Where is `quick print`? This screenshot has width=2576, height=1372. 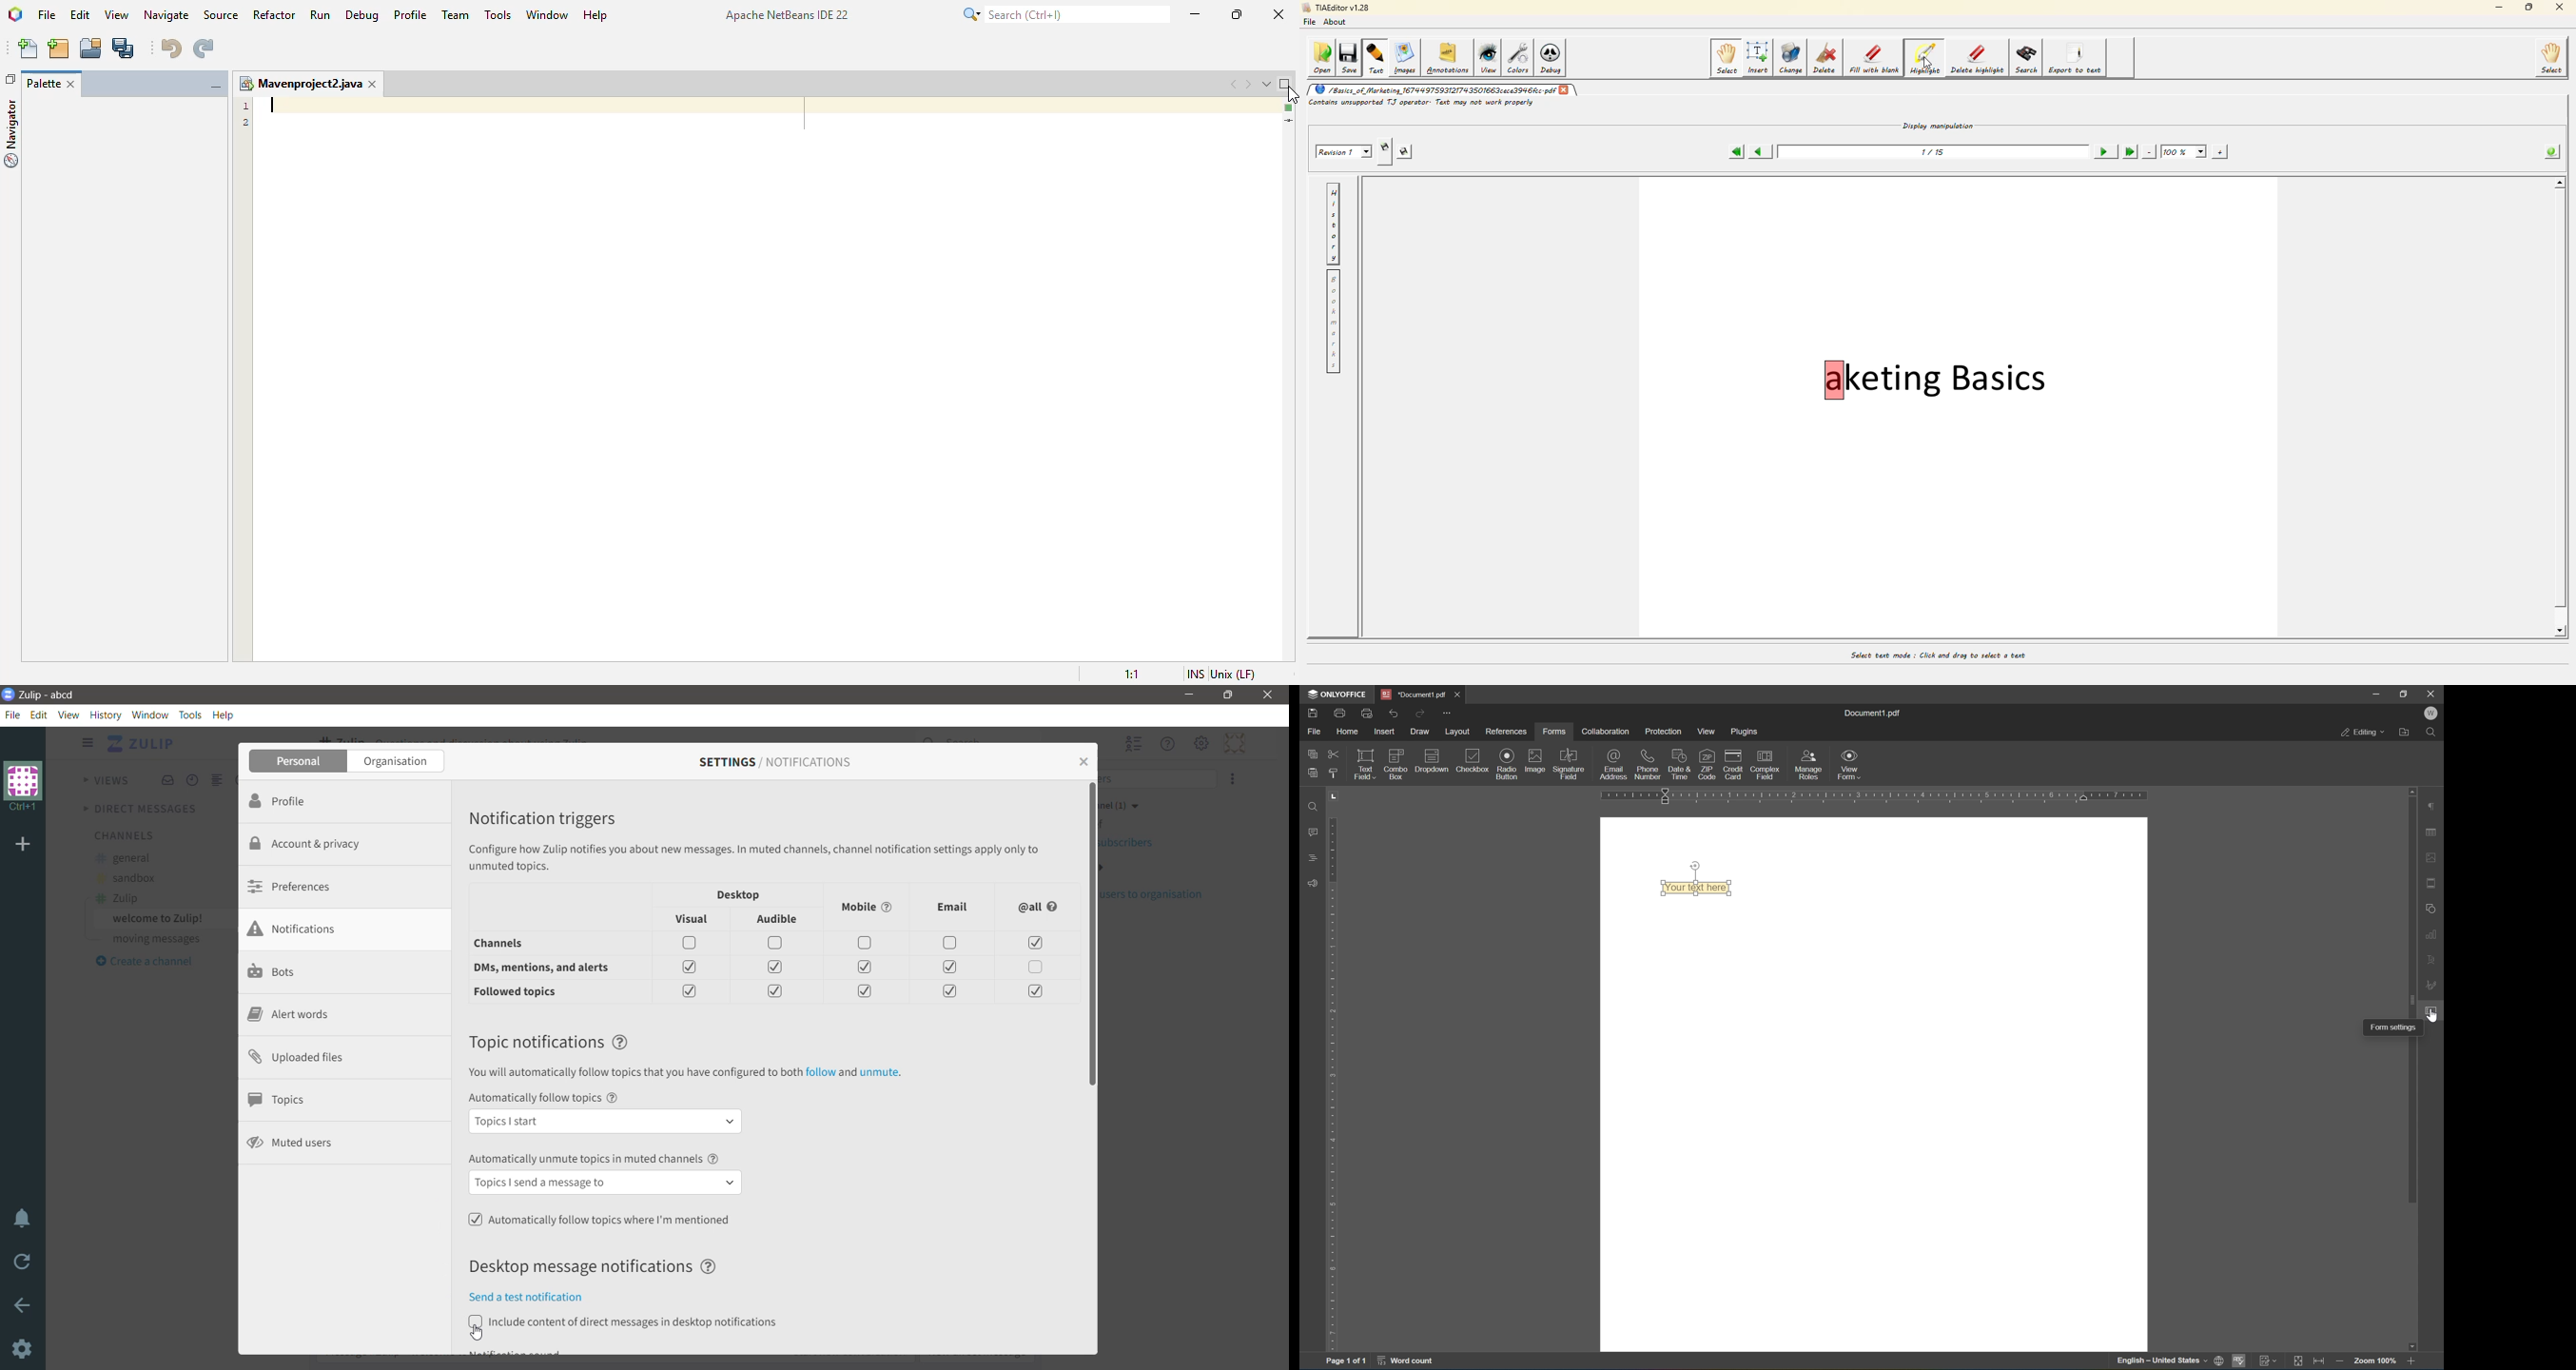 quick print is located at coordinates (1367, 713).